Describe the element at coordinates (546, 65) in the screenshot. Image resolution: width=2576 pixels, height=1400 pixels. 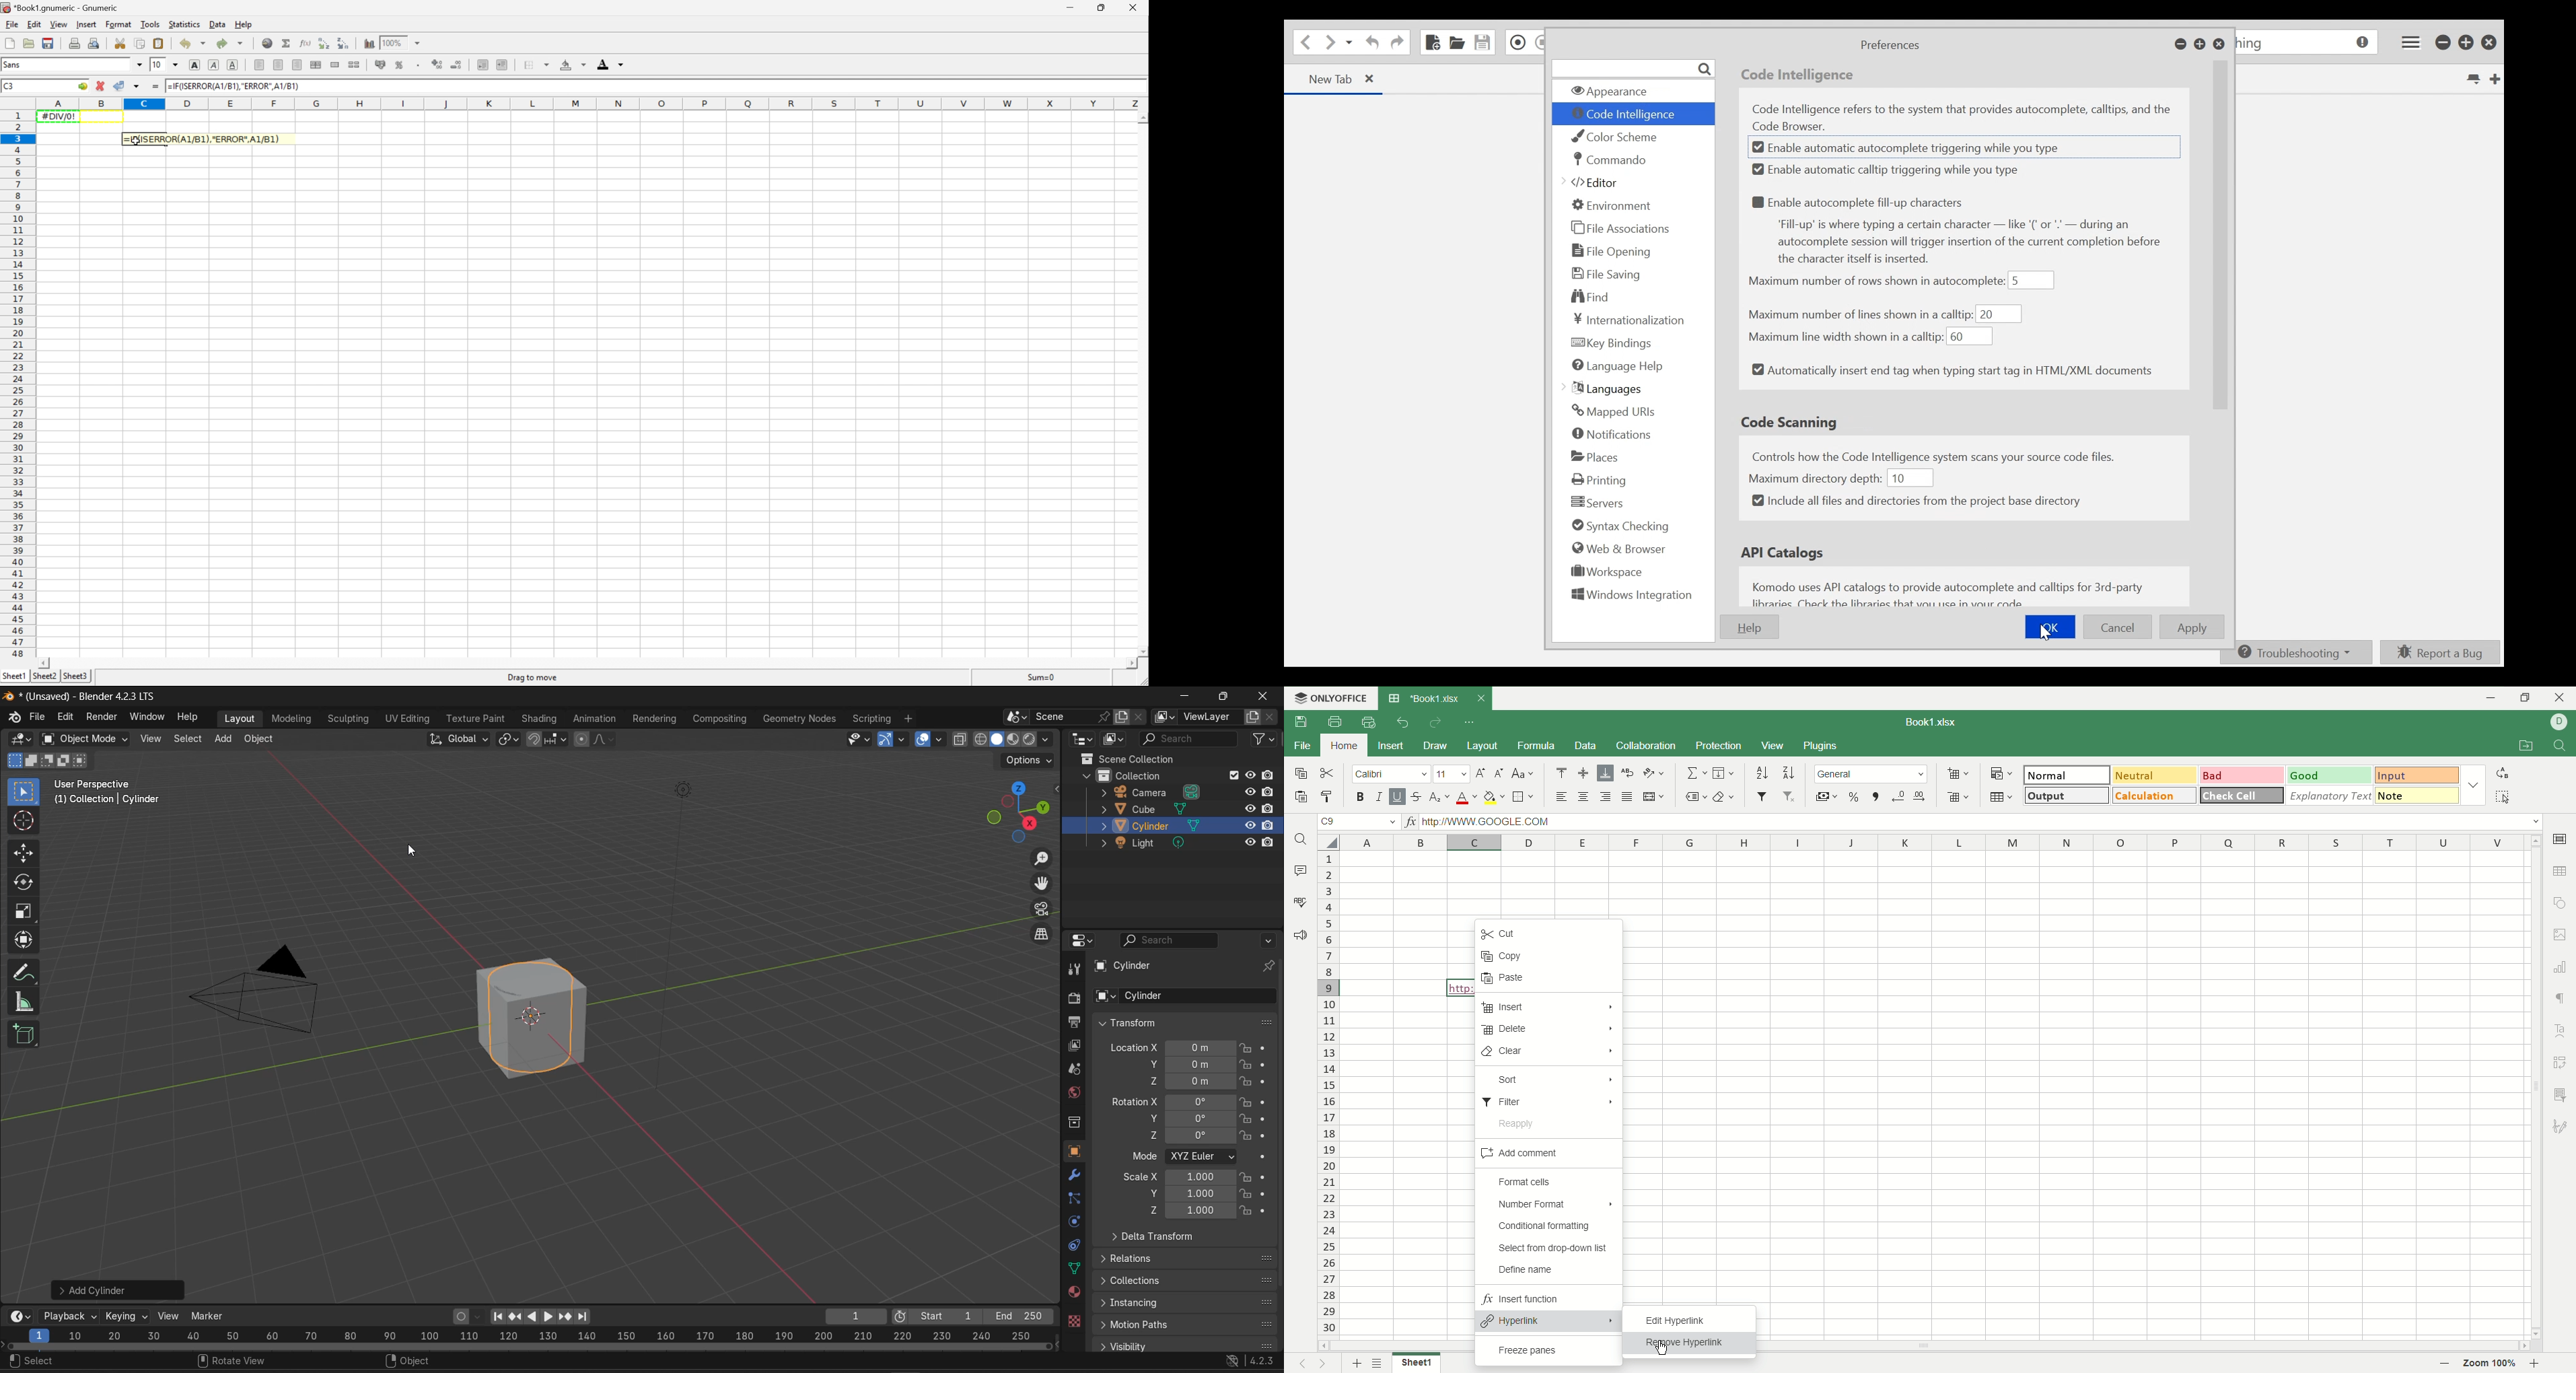
I see `Drop down` at that location.